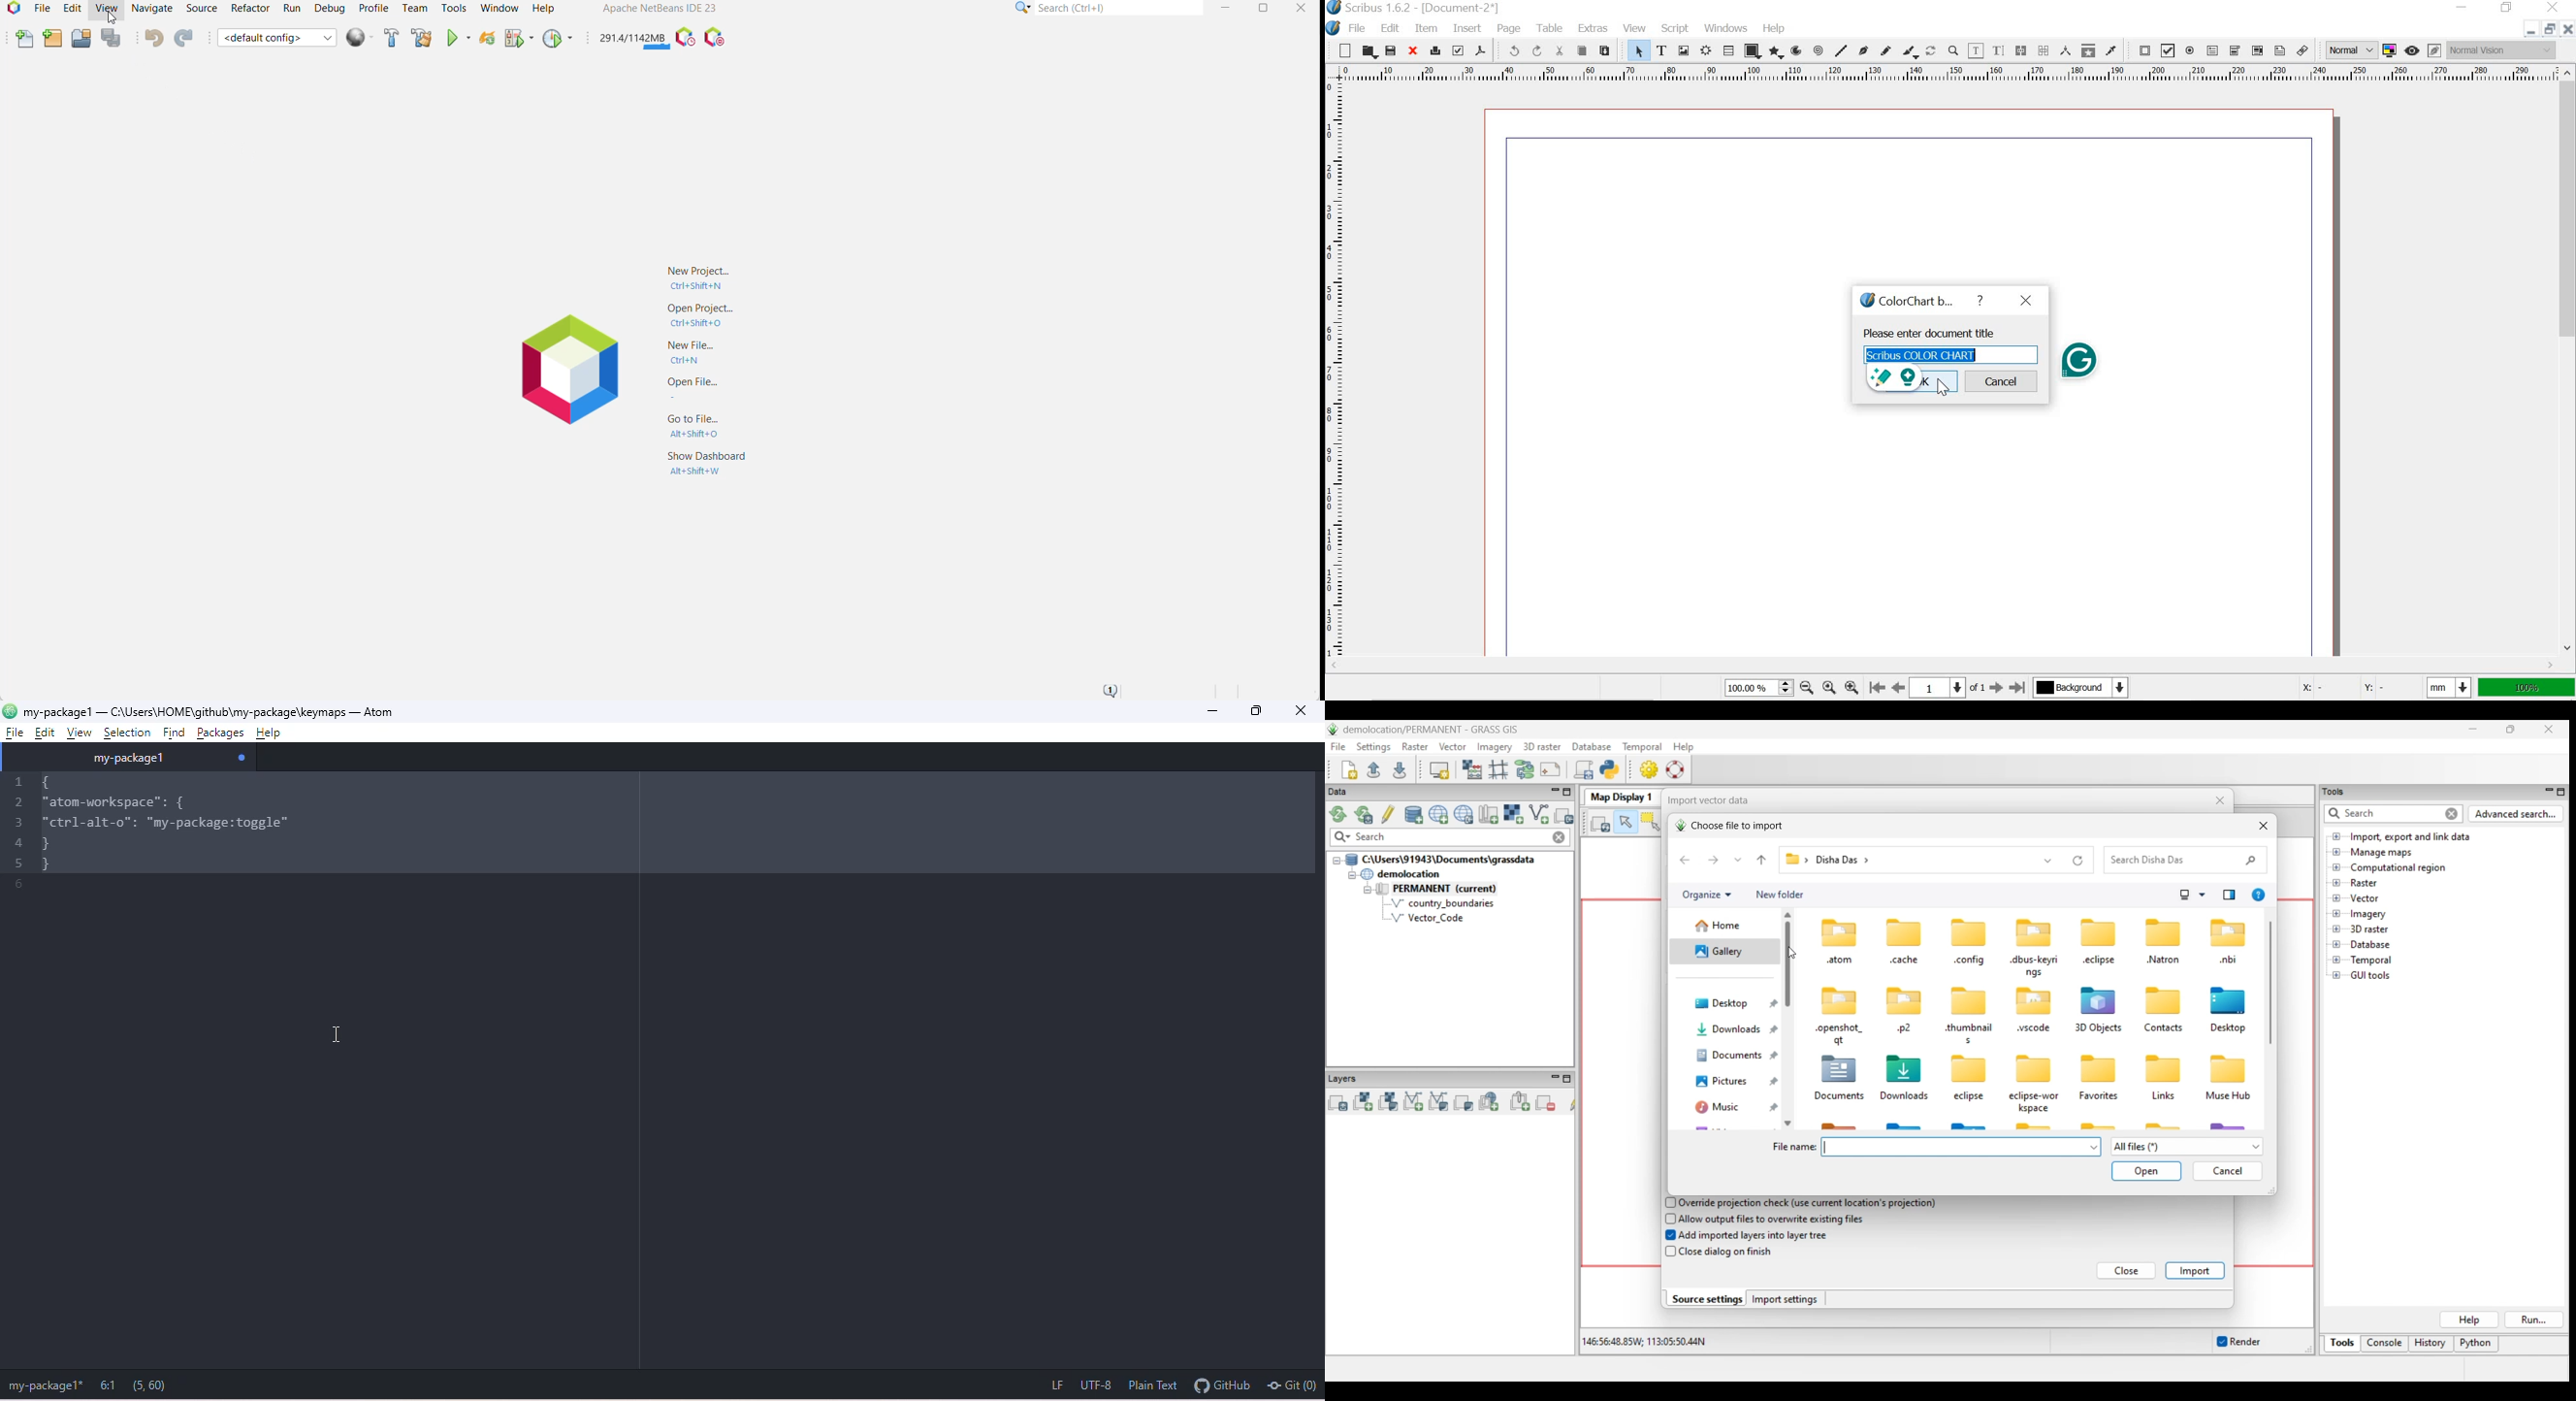 The image size is (2576, 1428). Describe the element at coordinates (1430, 8) in the screenshot. I see `Scribus 1.6.2-[Document-1]` at that location.